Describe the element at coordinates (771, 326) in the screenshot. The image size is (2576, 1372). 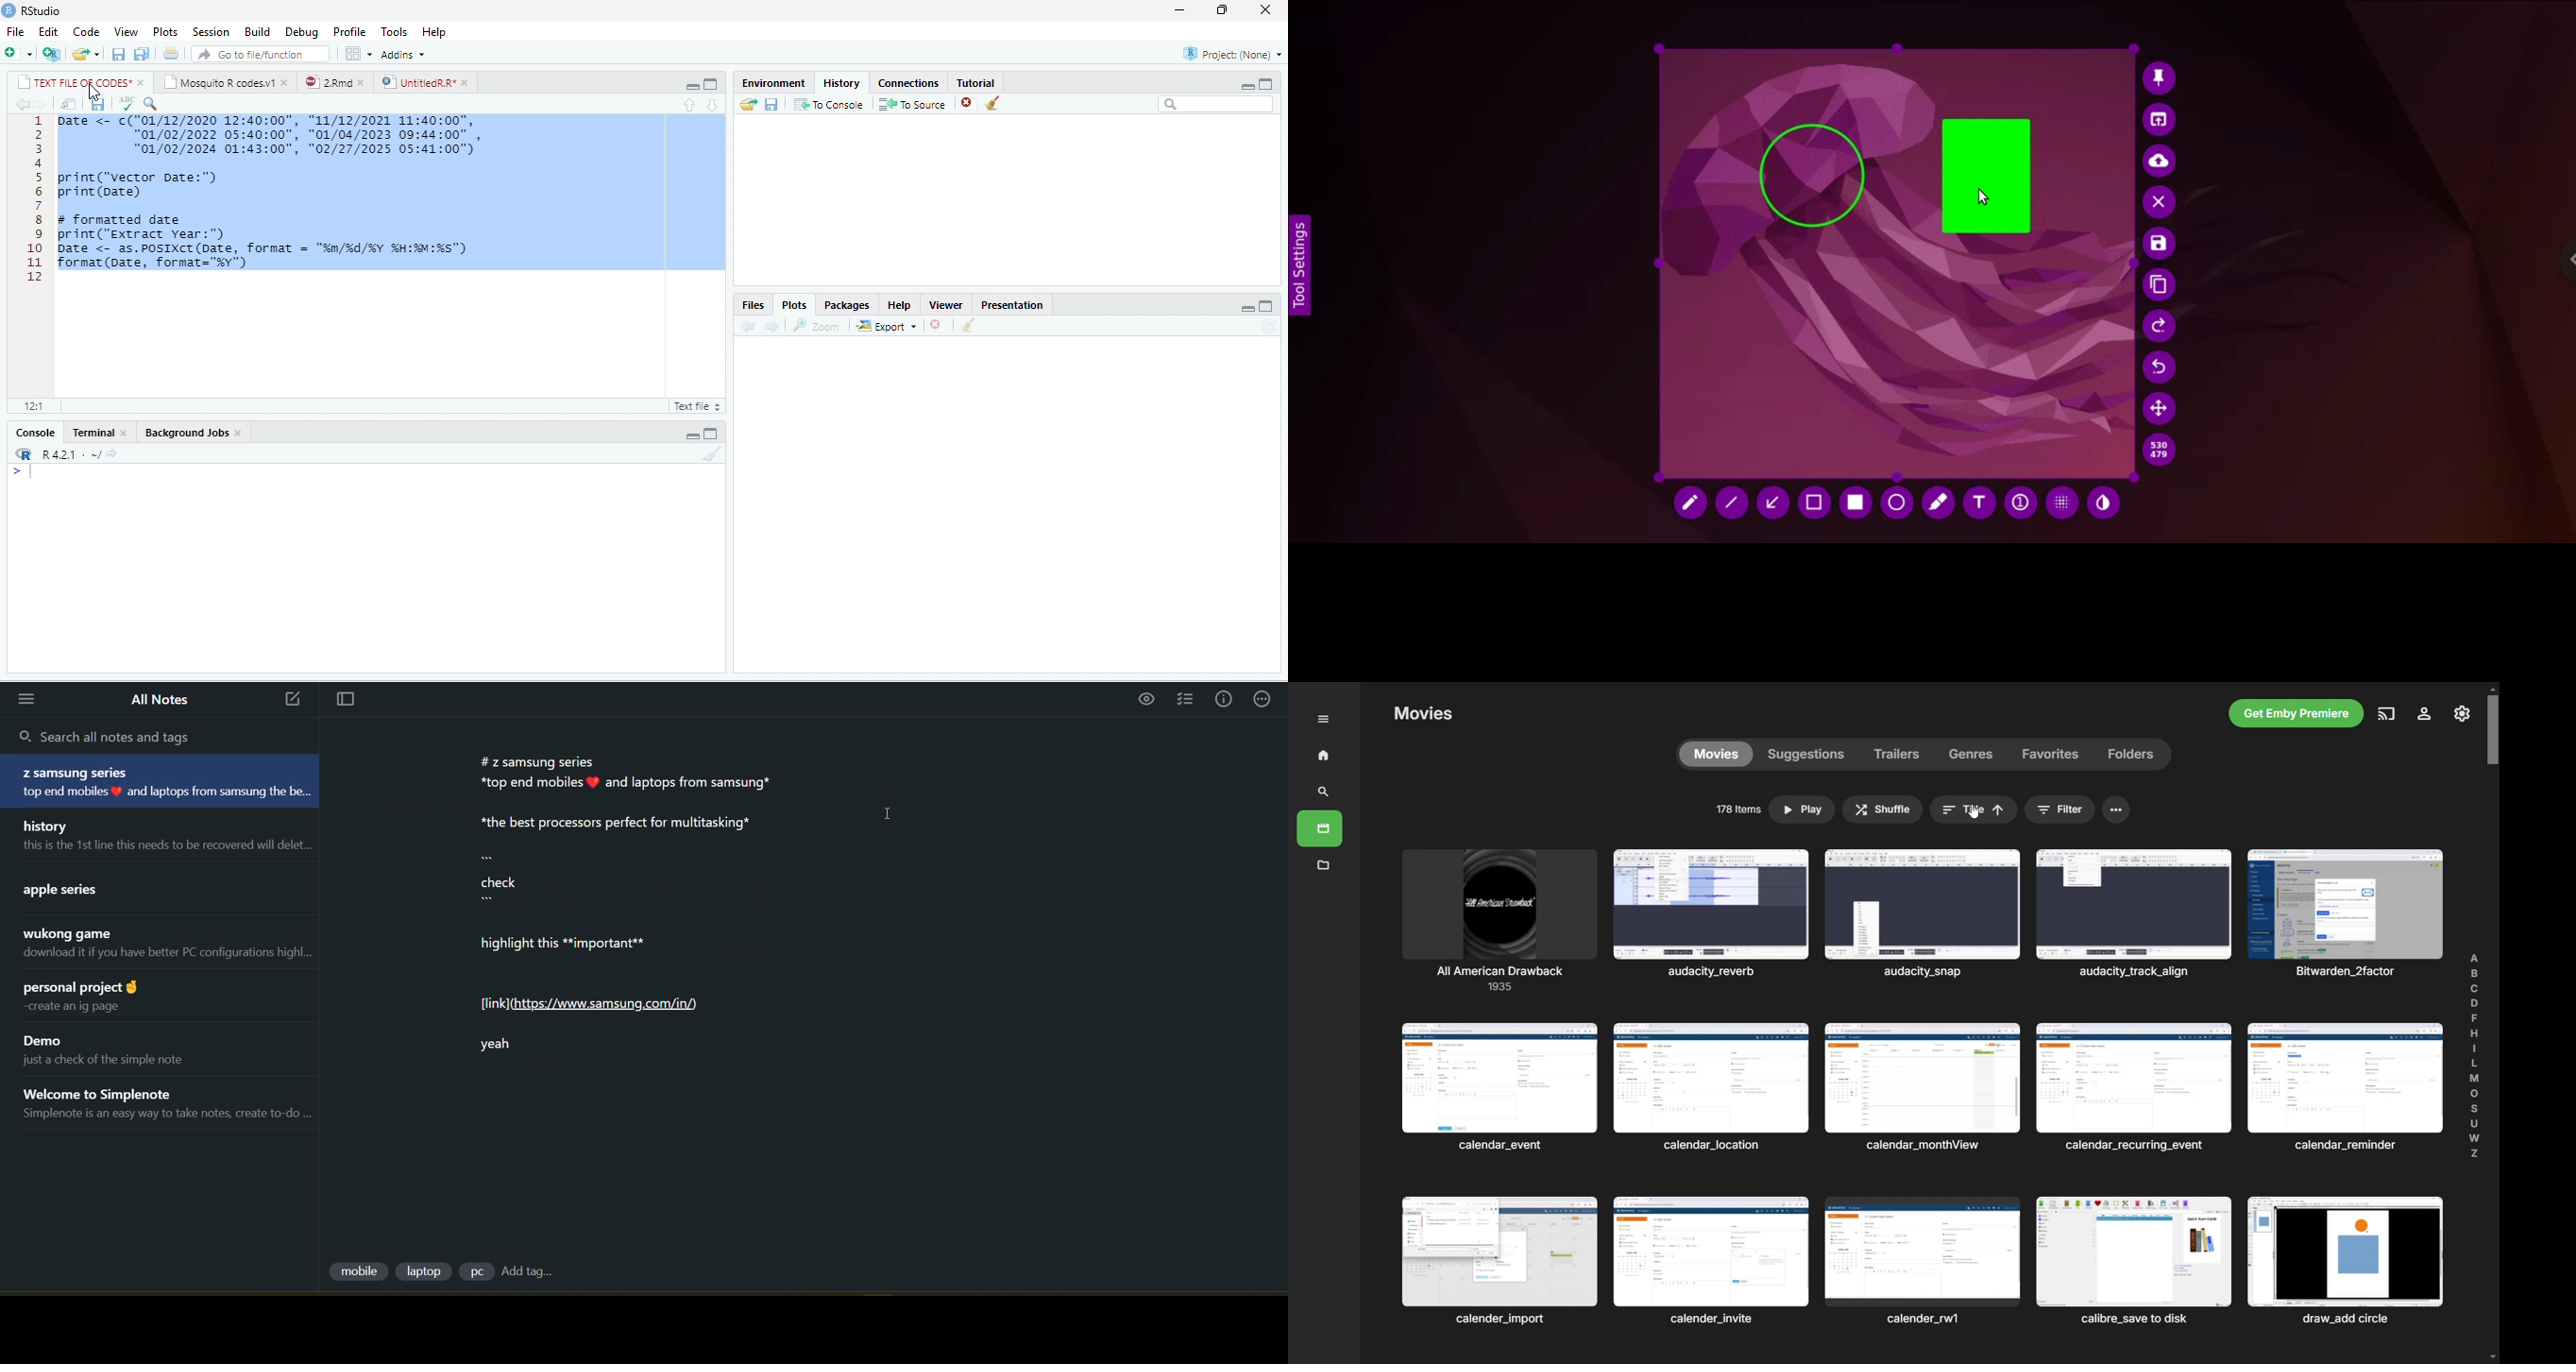
I see `forward` at that location.